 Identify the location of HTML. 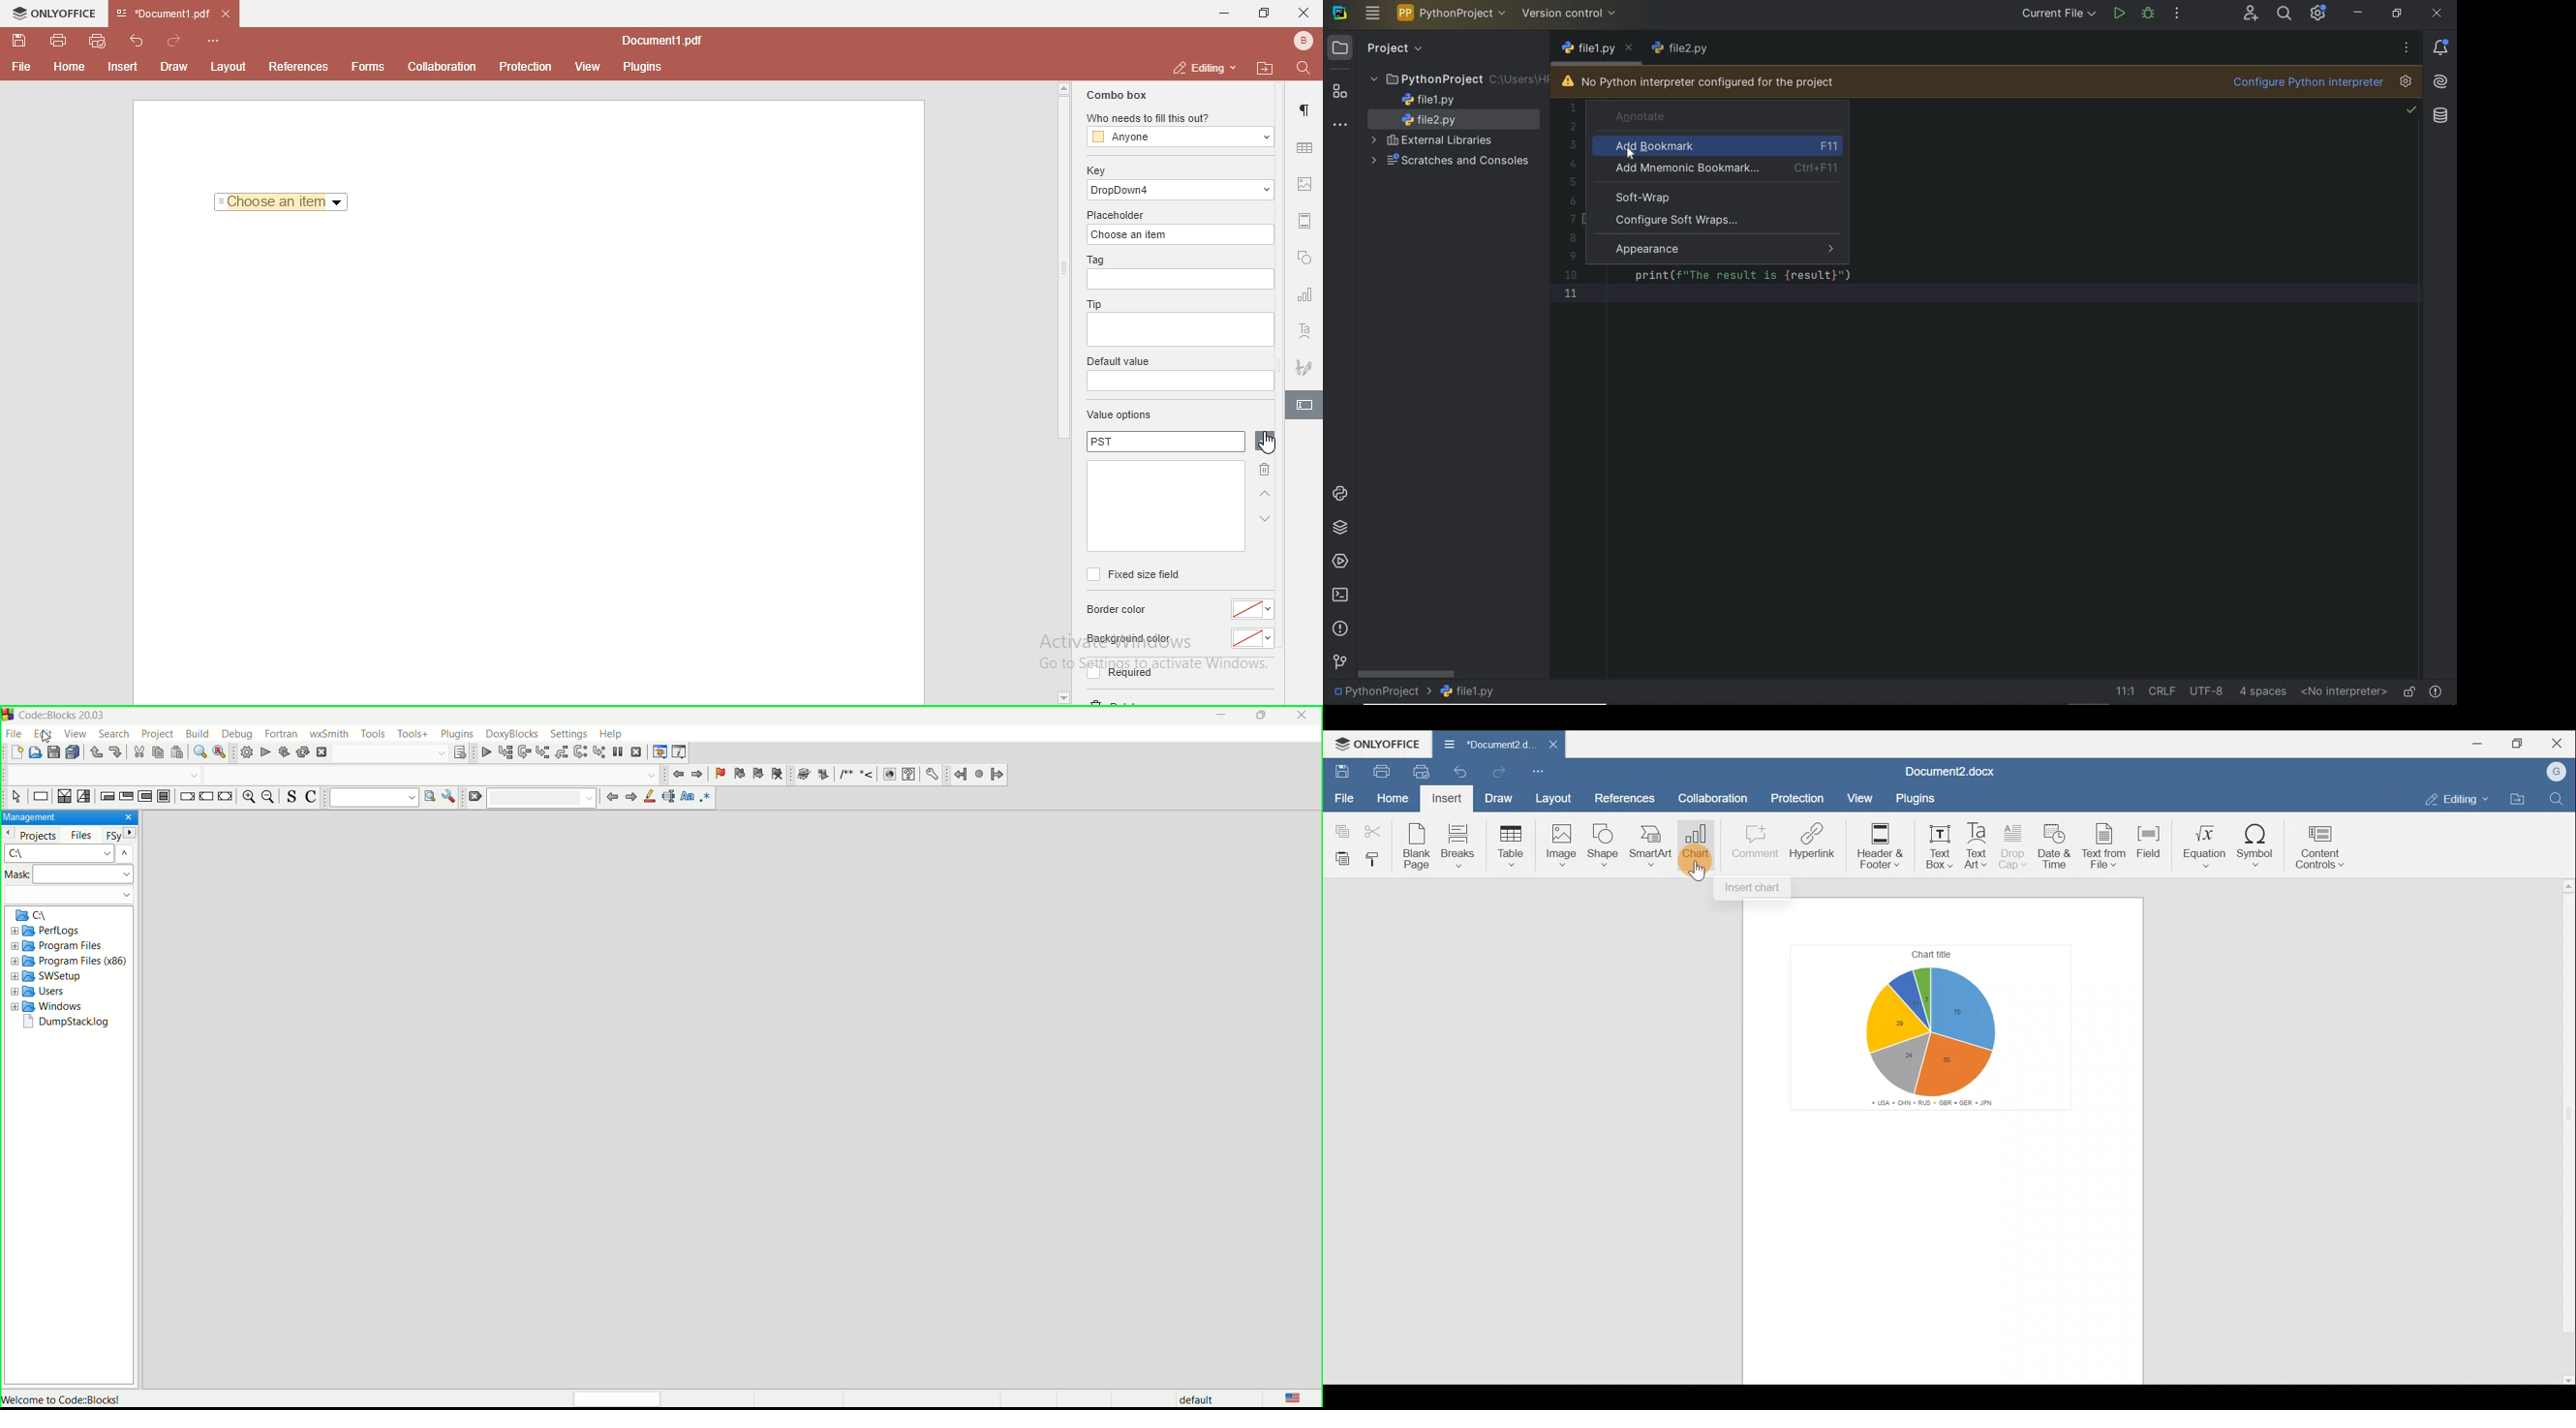
(887, 775).